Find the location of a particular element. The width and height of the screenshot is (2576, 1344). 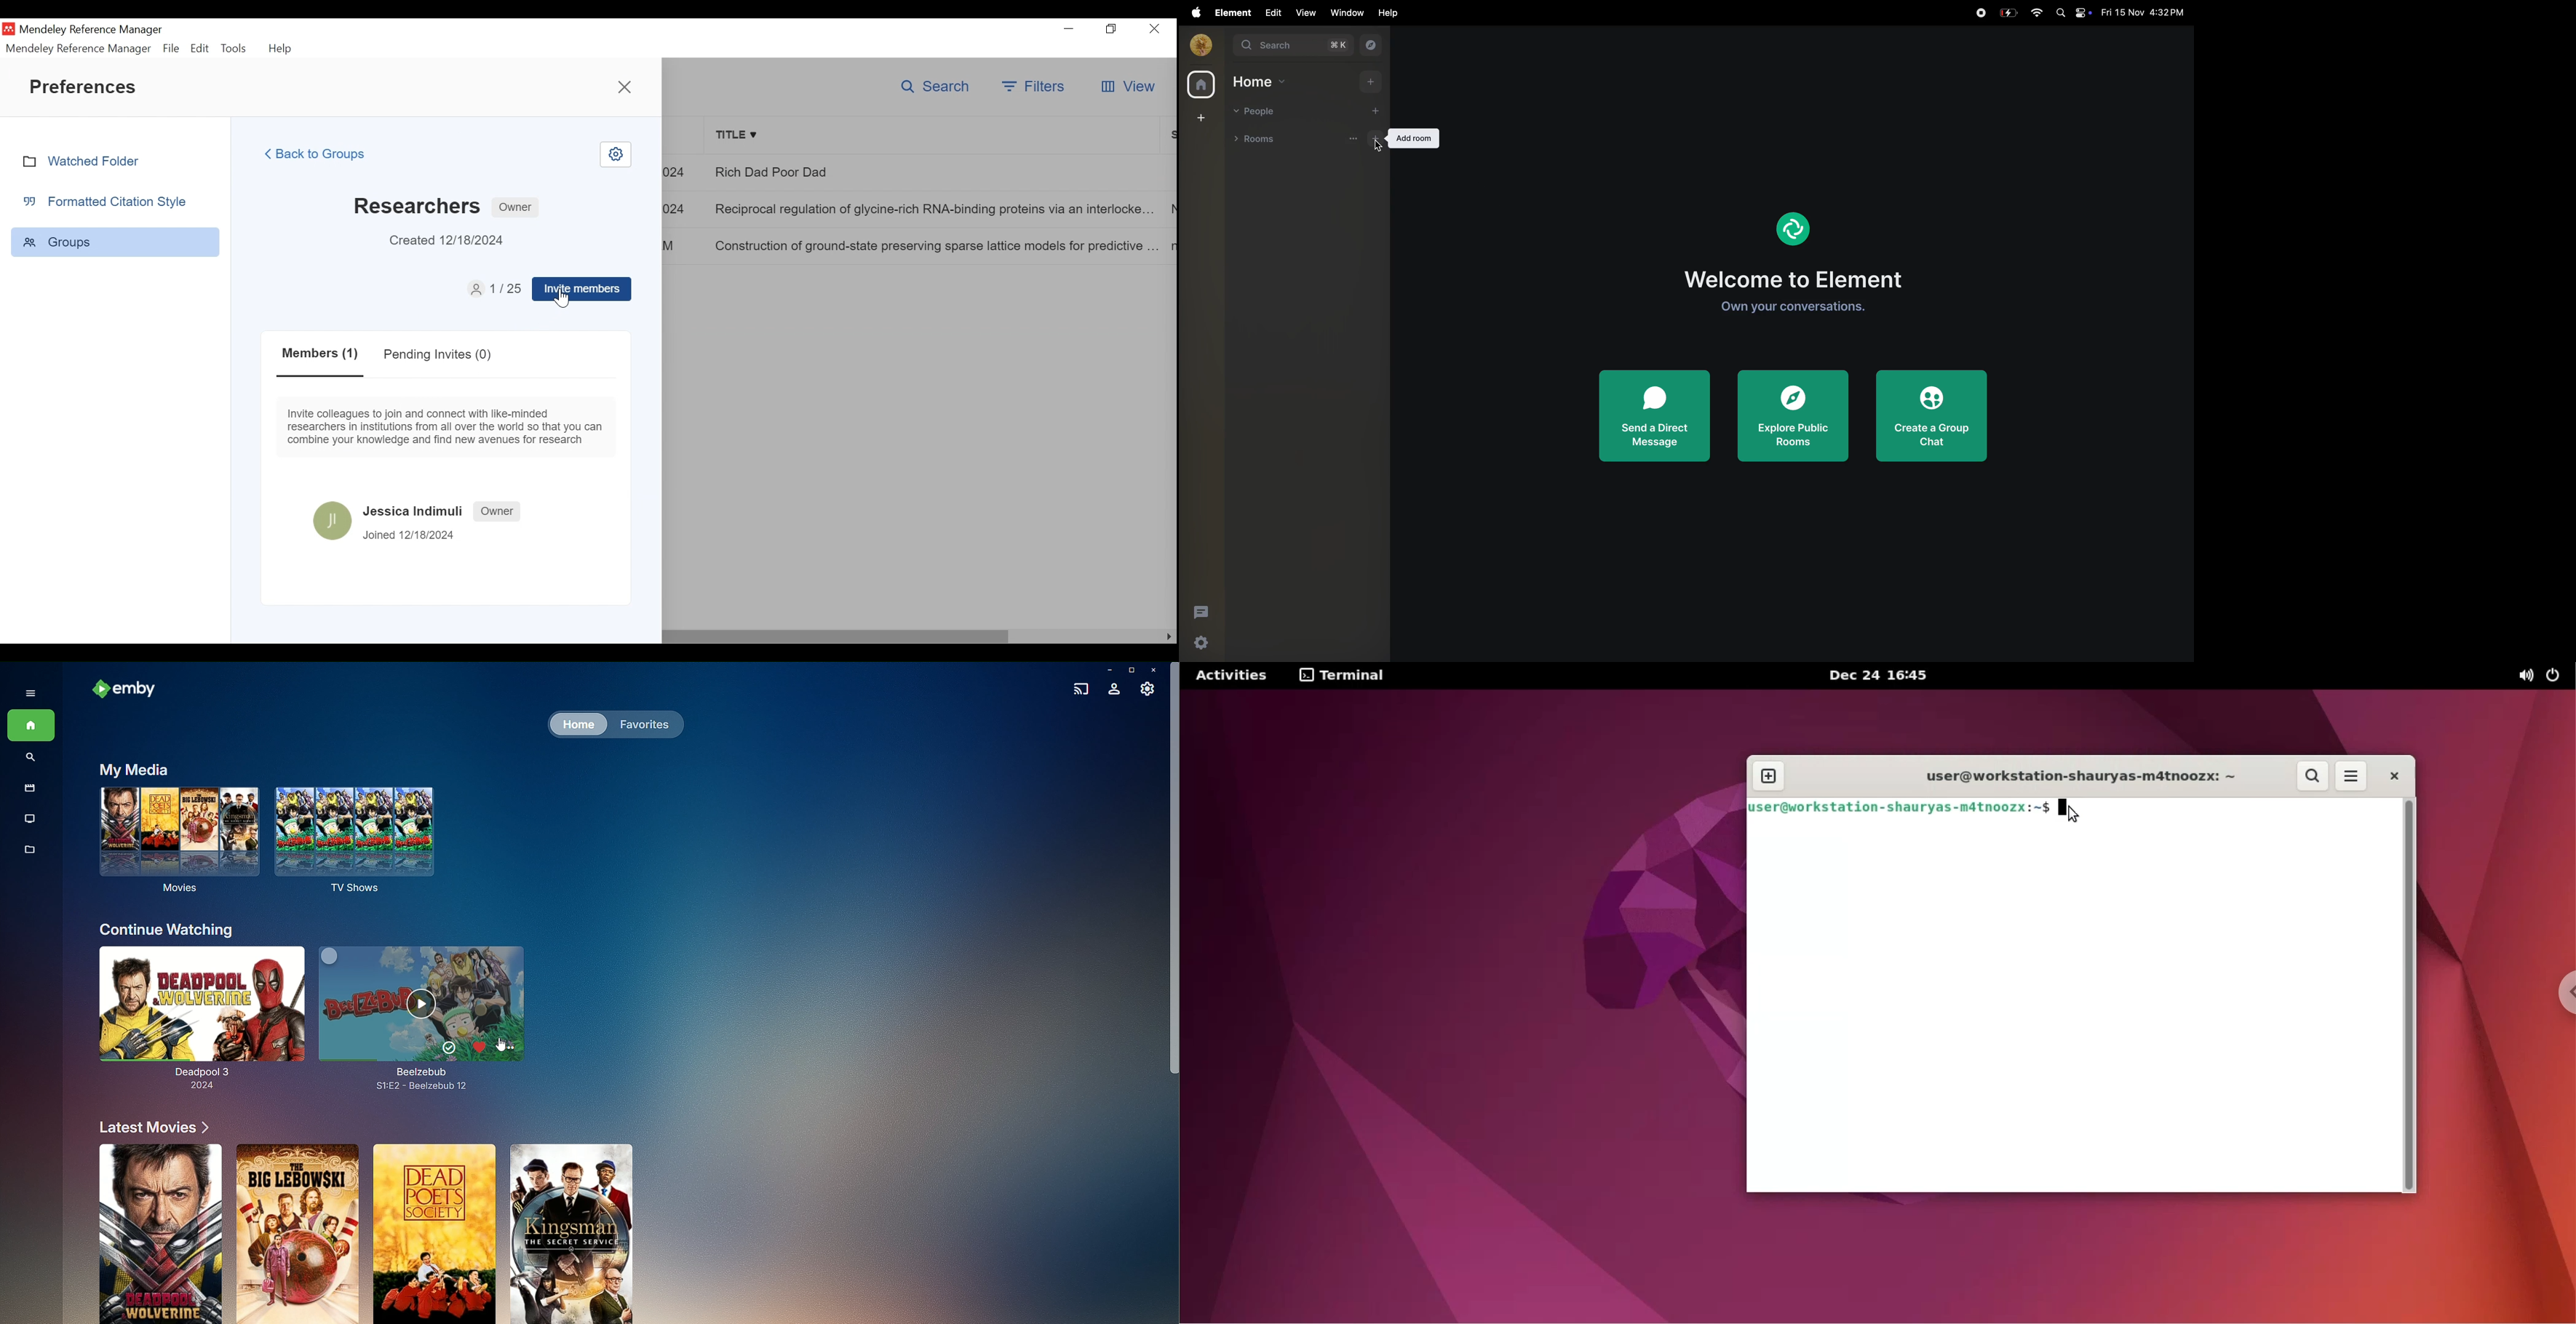

threads is located at coordinates (1199, 612).